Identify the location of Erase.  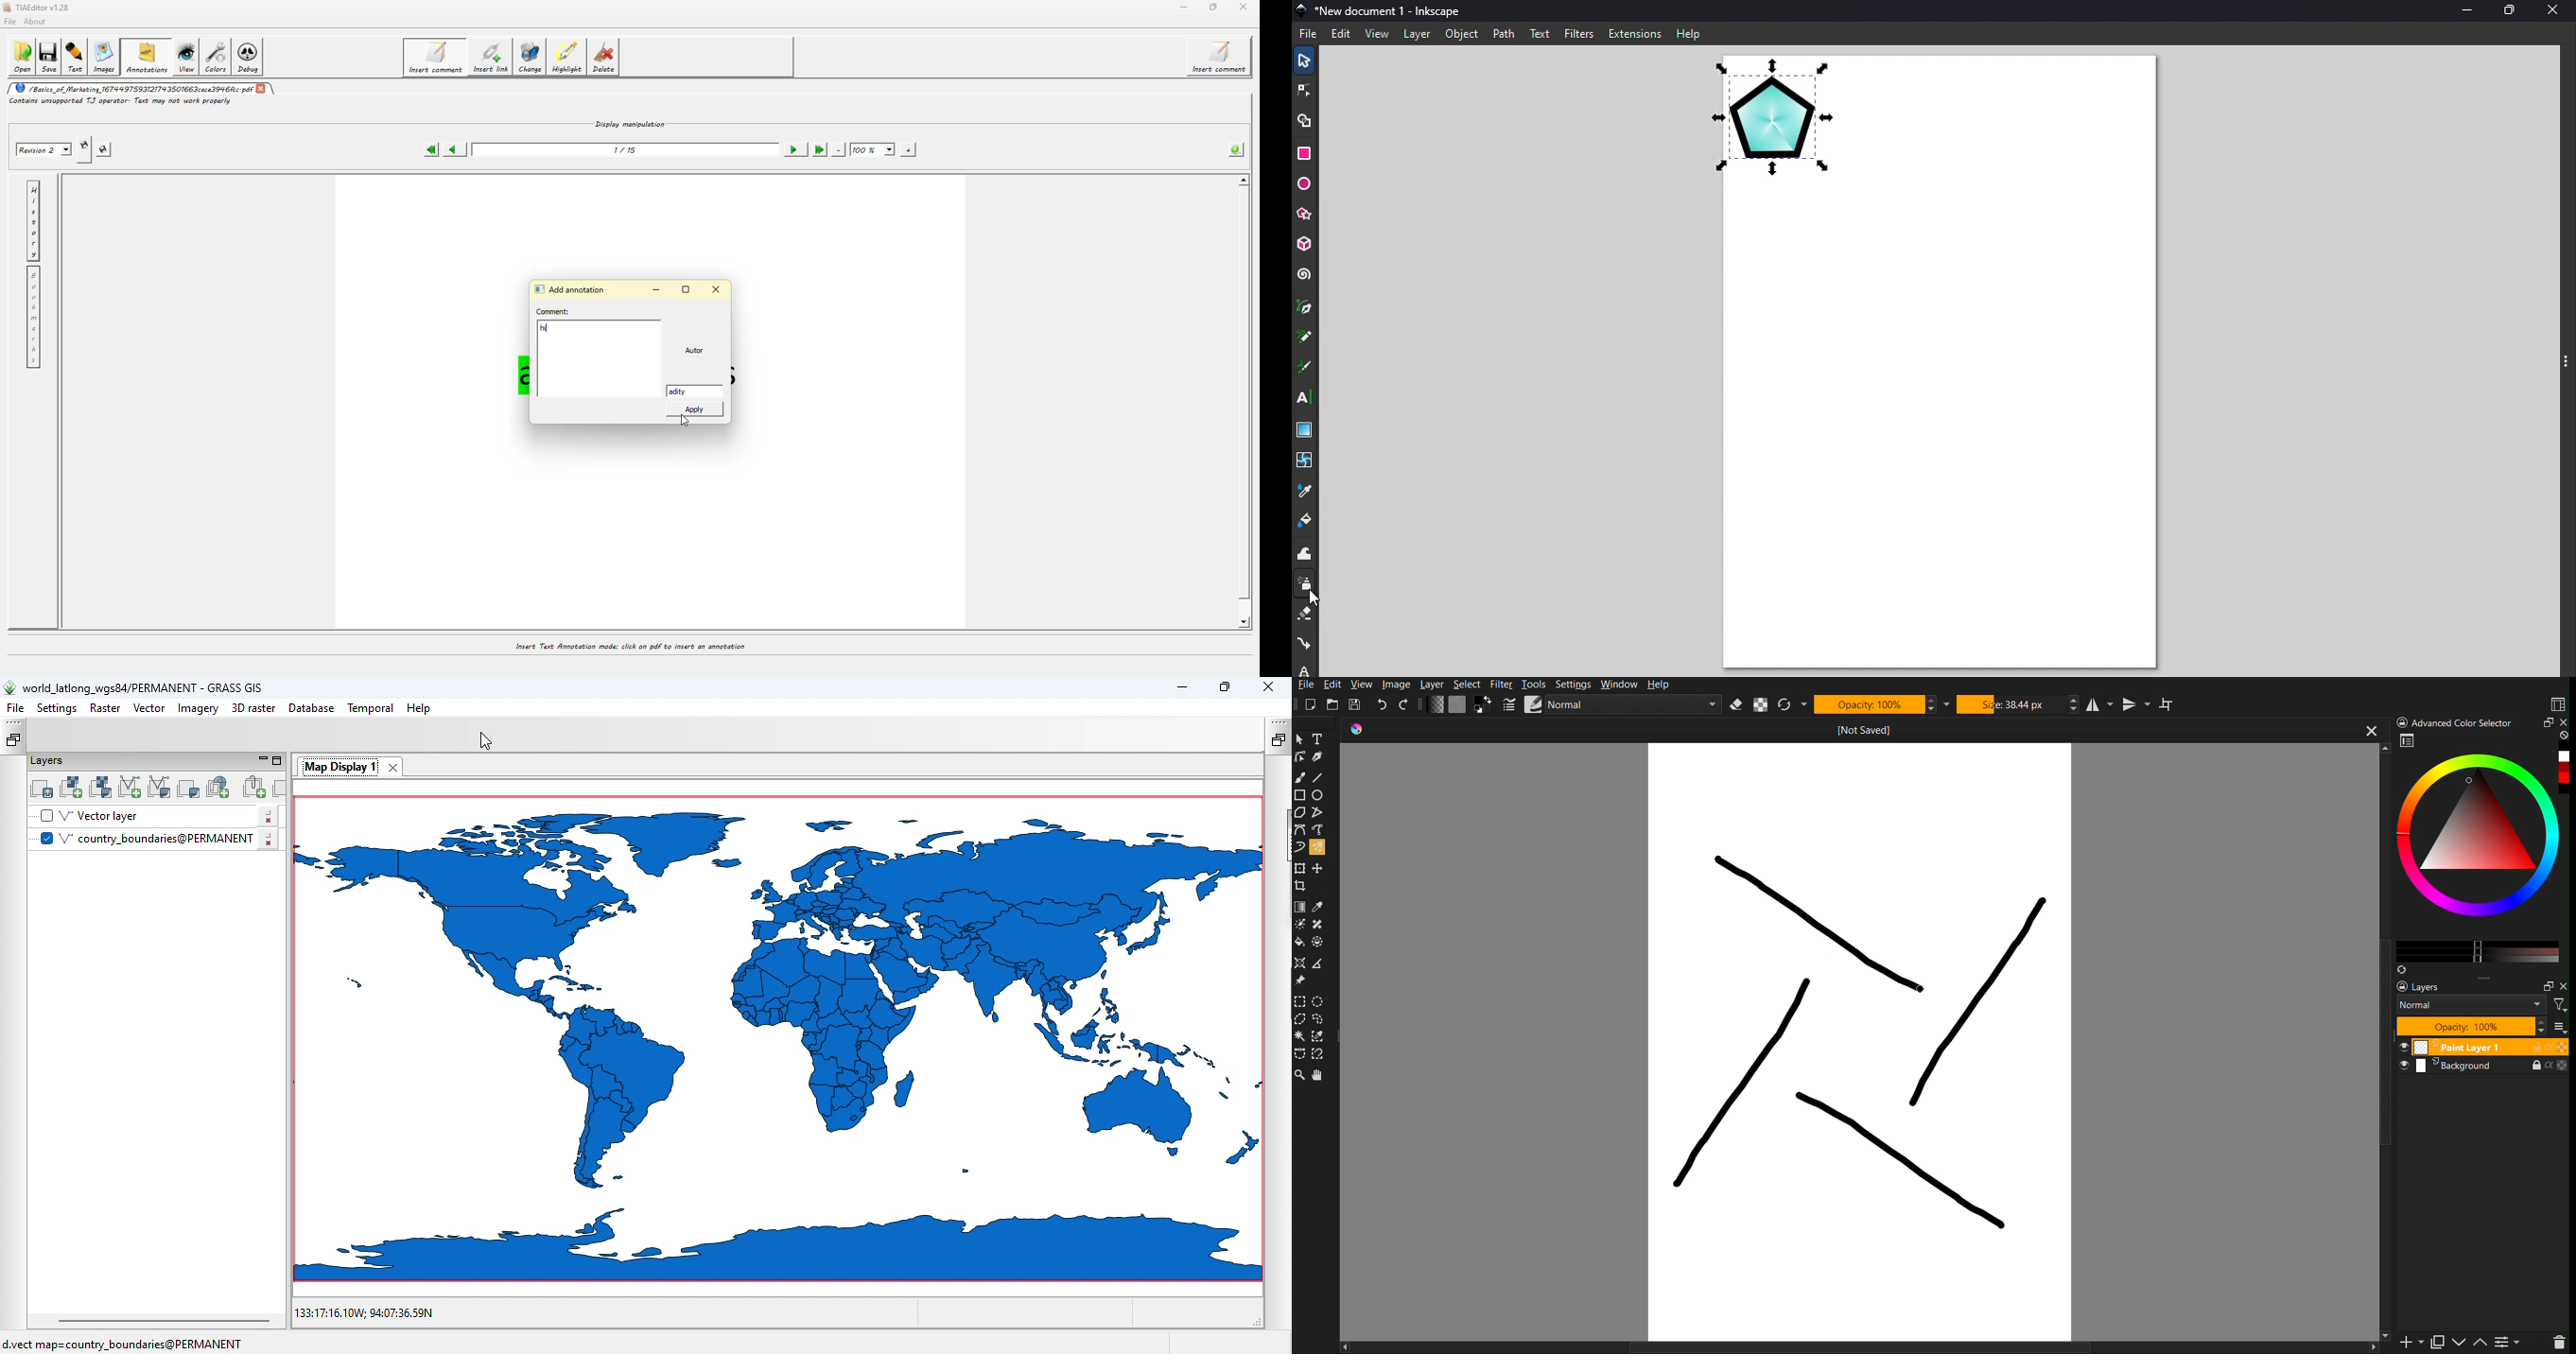
(1738, 705).